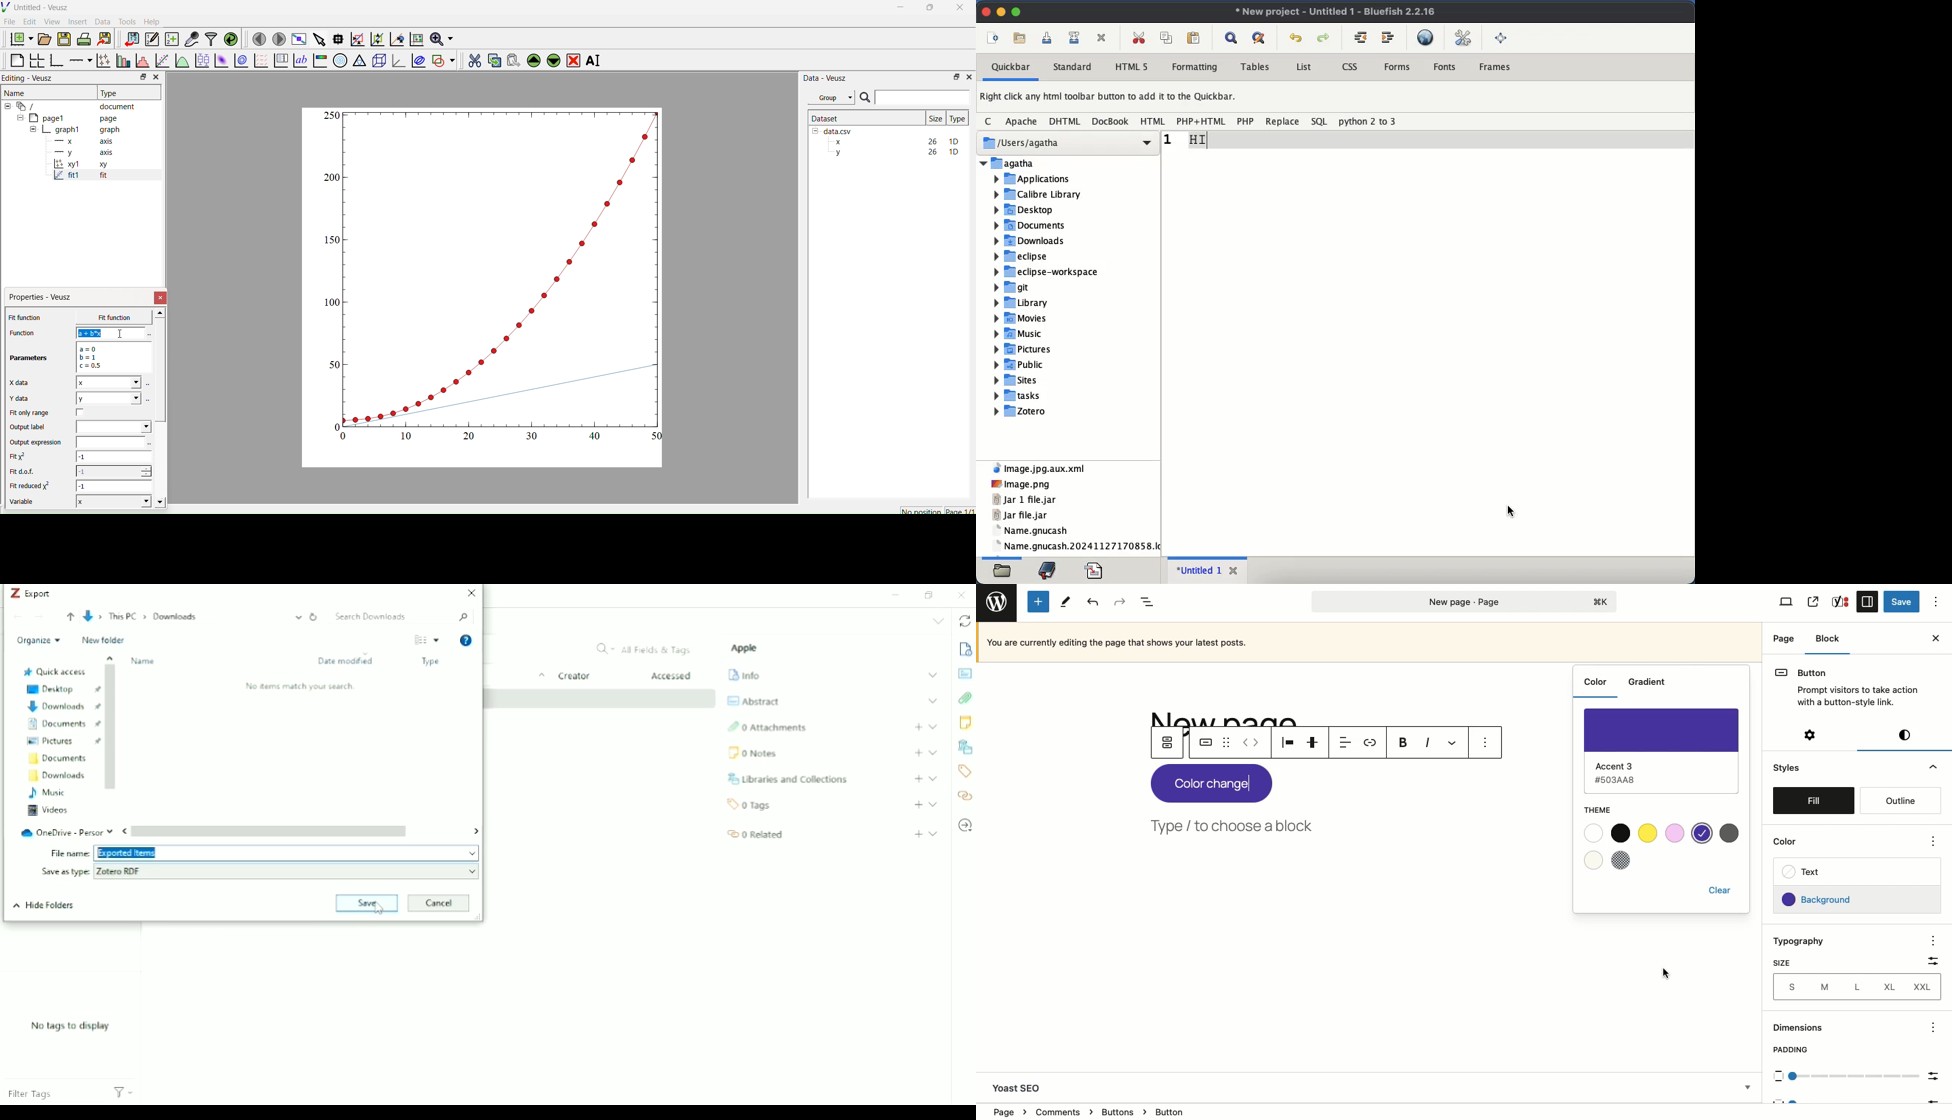 The width and height of the screenshot is (1960, 1120). I want to click on input , so click(109, 442).